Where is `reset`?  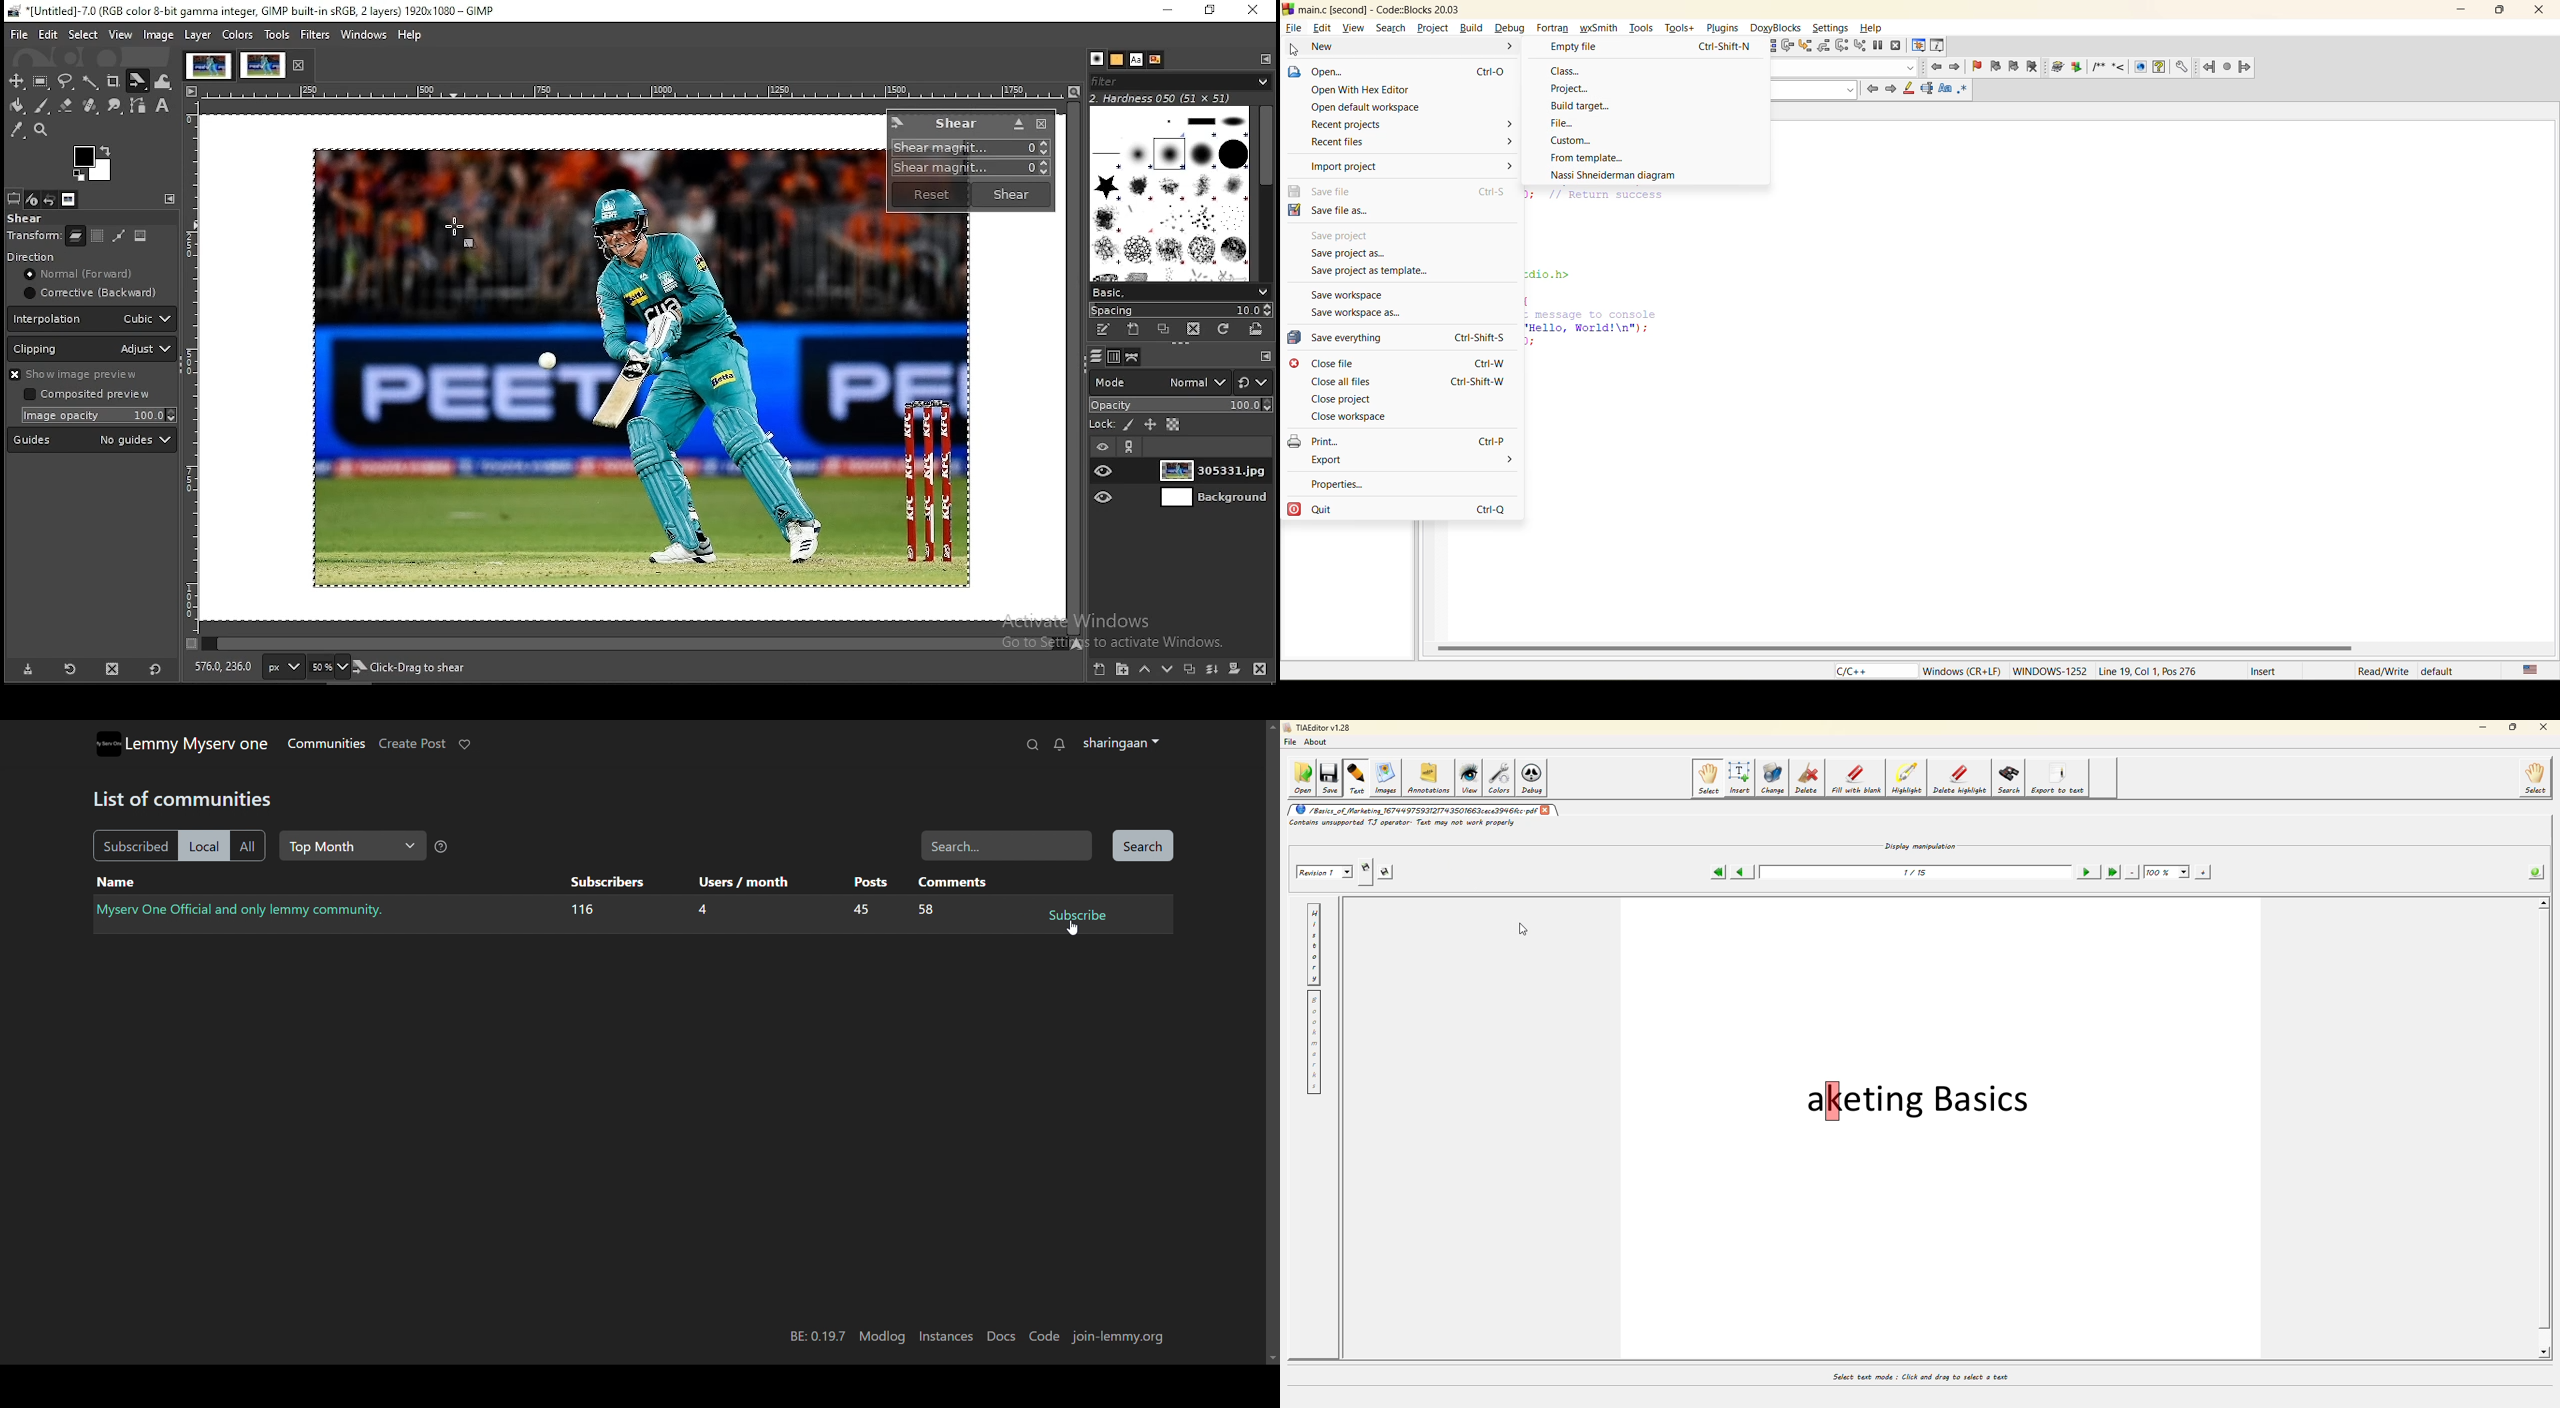 reset is located at coordinates (930, 195).